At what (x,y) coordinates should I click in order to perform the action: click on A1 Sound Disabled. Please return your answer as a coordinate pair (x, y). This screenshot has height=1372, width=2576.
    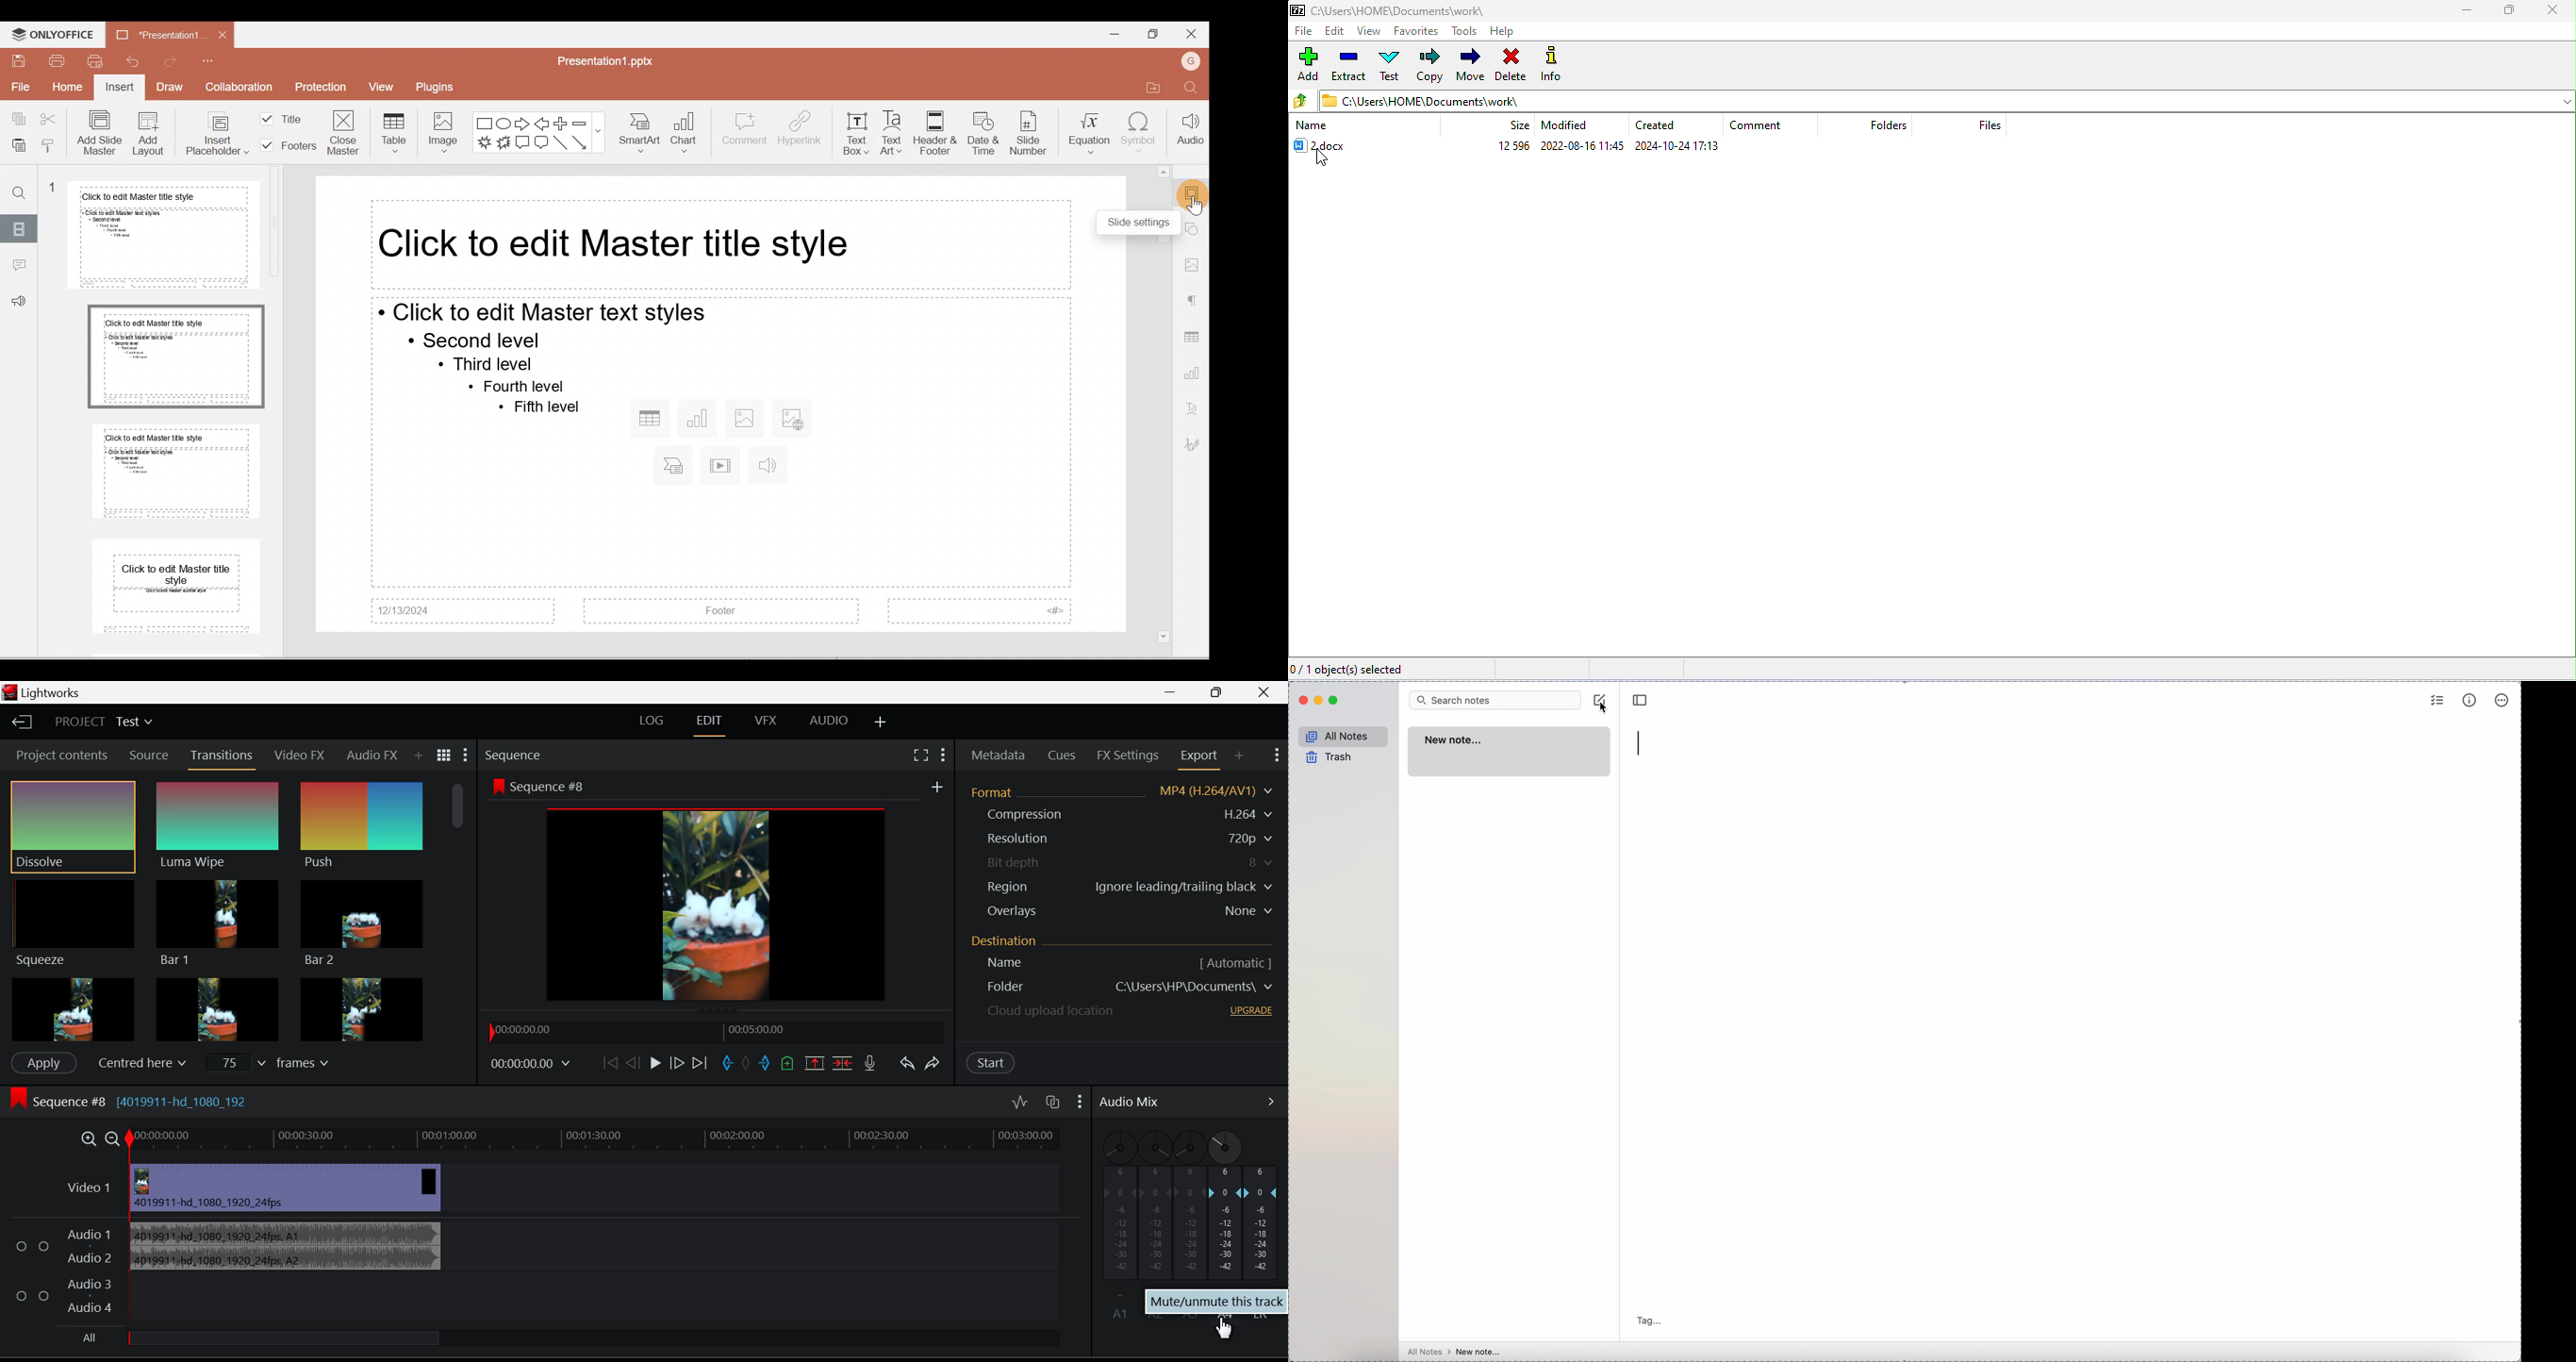
    Looking at the image, I should click on (1118, 1225).